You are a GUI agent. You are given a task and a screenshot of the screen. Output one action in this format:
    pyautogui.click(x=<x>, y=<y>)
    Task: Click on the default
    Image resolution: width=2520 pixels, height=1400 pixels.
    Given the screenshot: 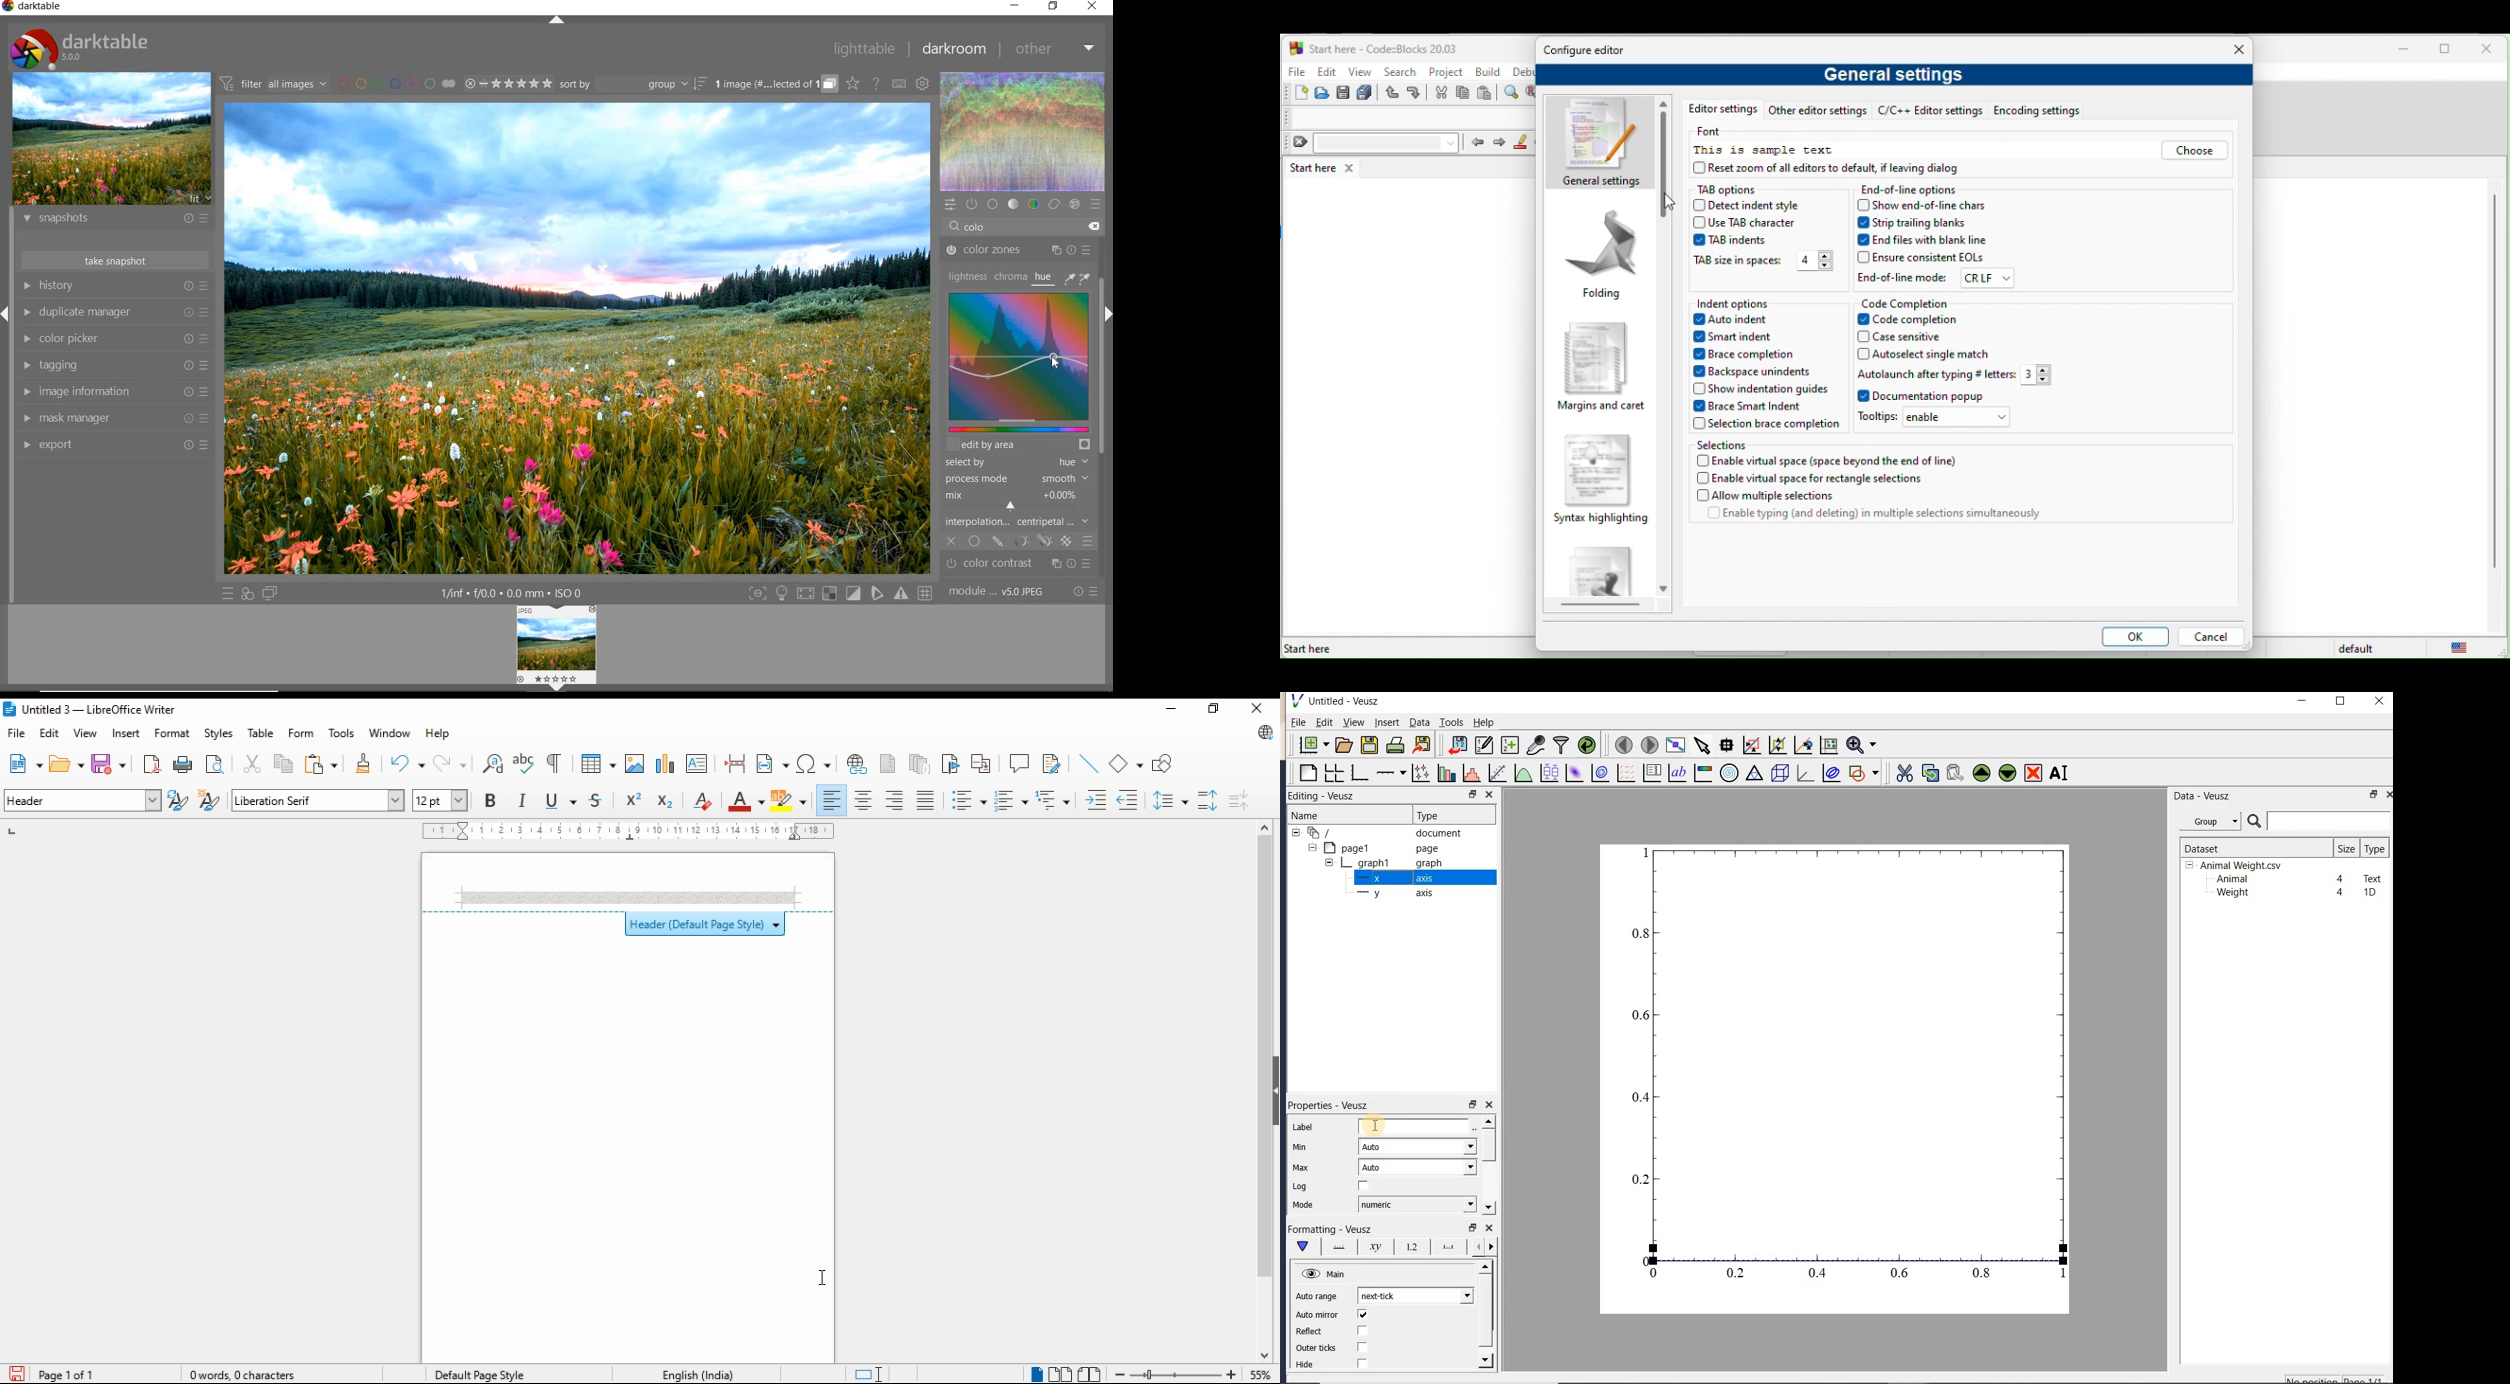 What is the action you would take?
    pyautogui.click(x=2359, y=649)
    